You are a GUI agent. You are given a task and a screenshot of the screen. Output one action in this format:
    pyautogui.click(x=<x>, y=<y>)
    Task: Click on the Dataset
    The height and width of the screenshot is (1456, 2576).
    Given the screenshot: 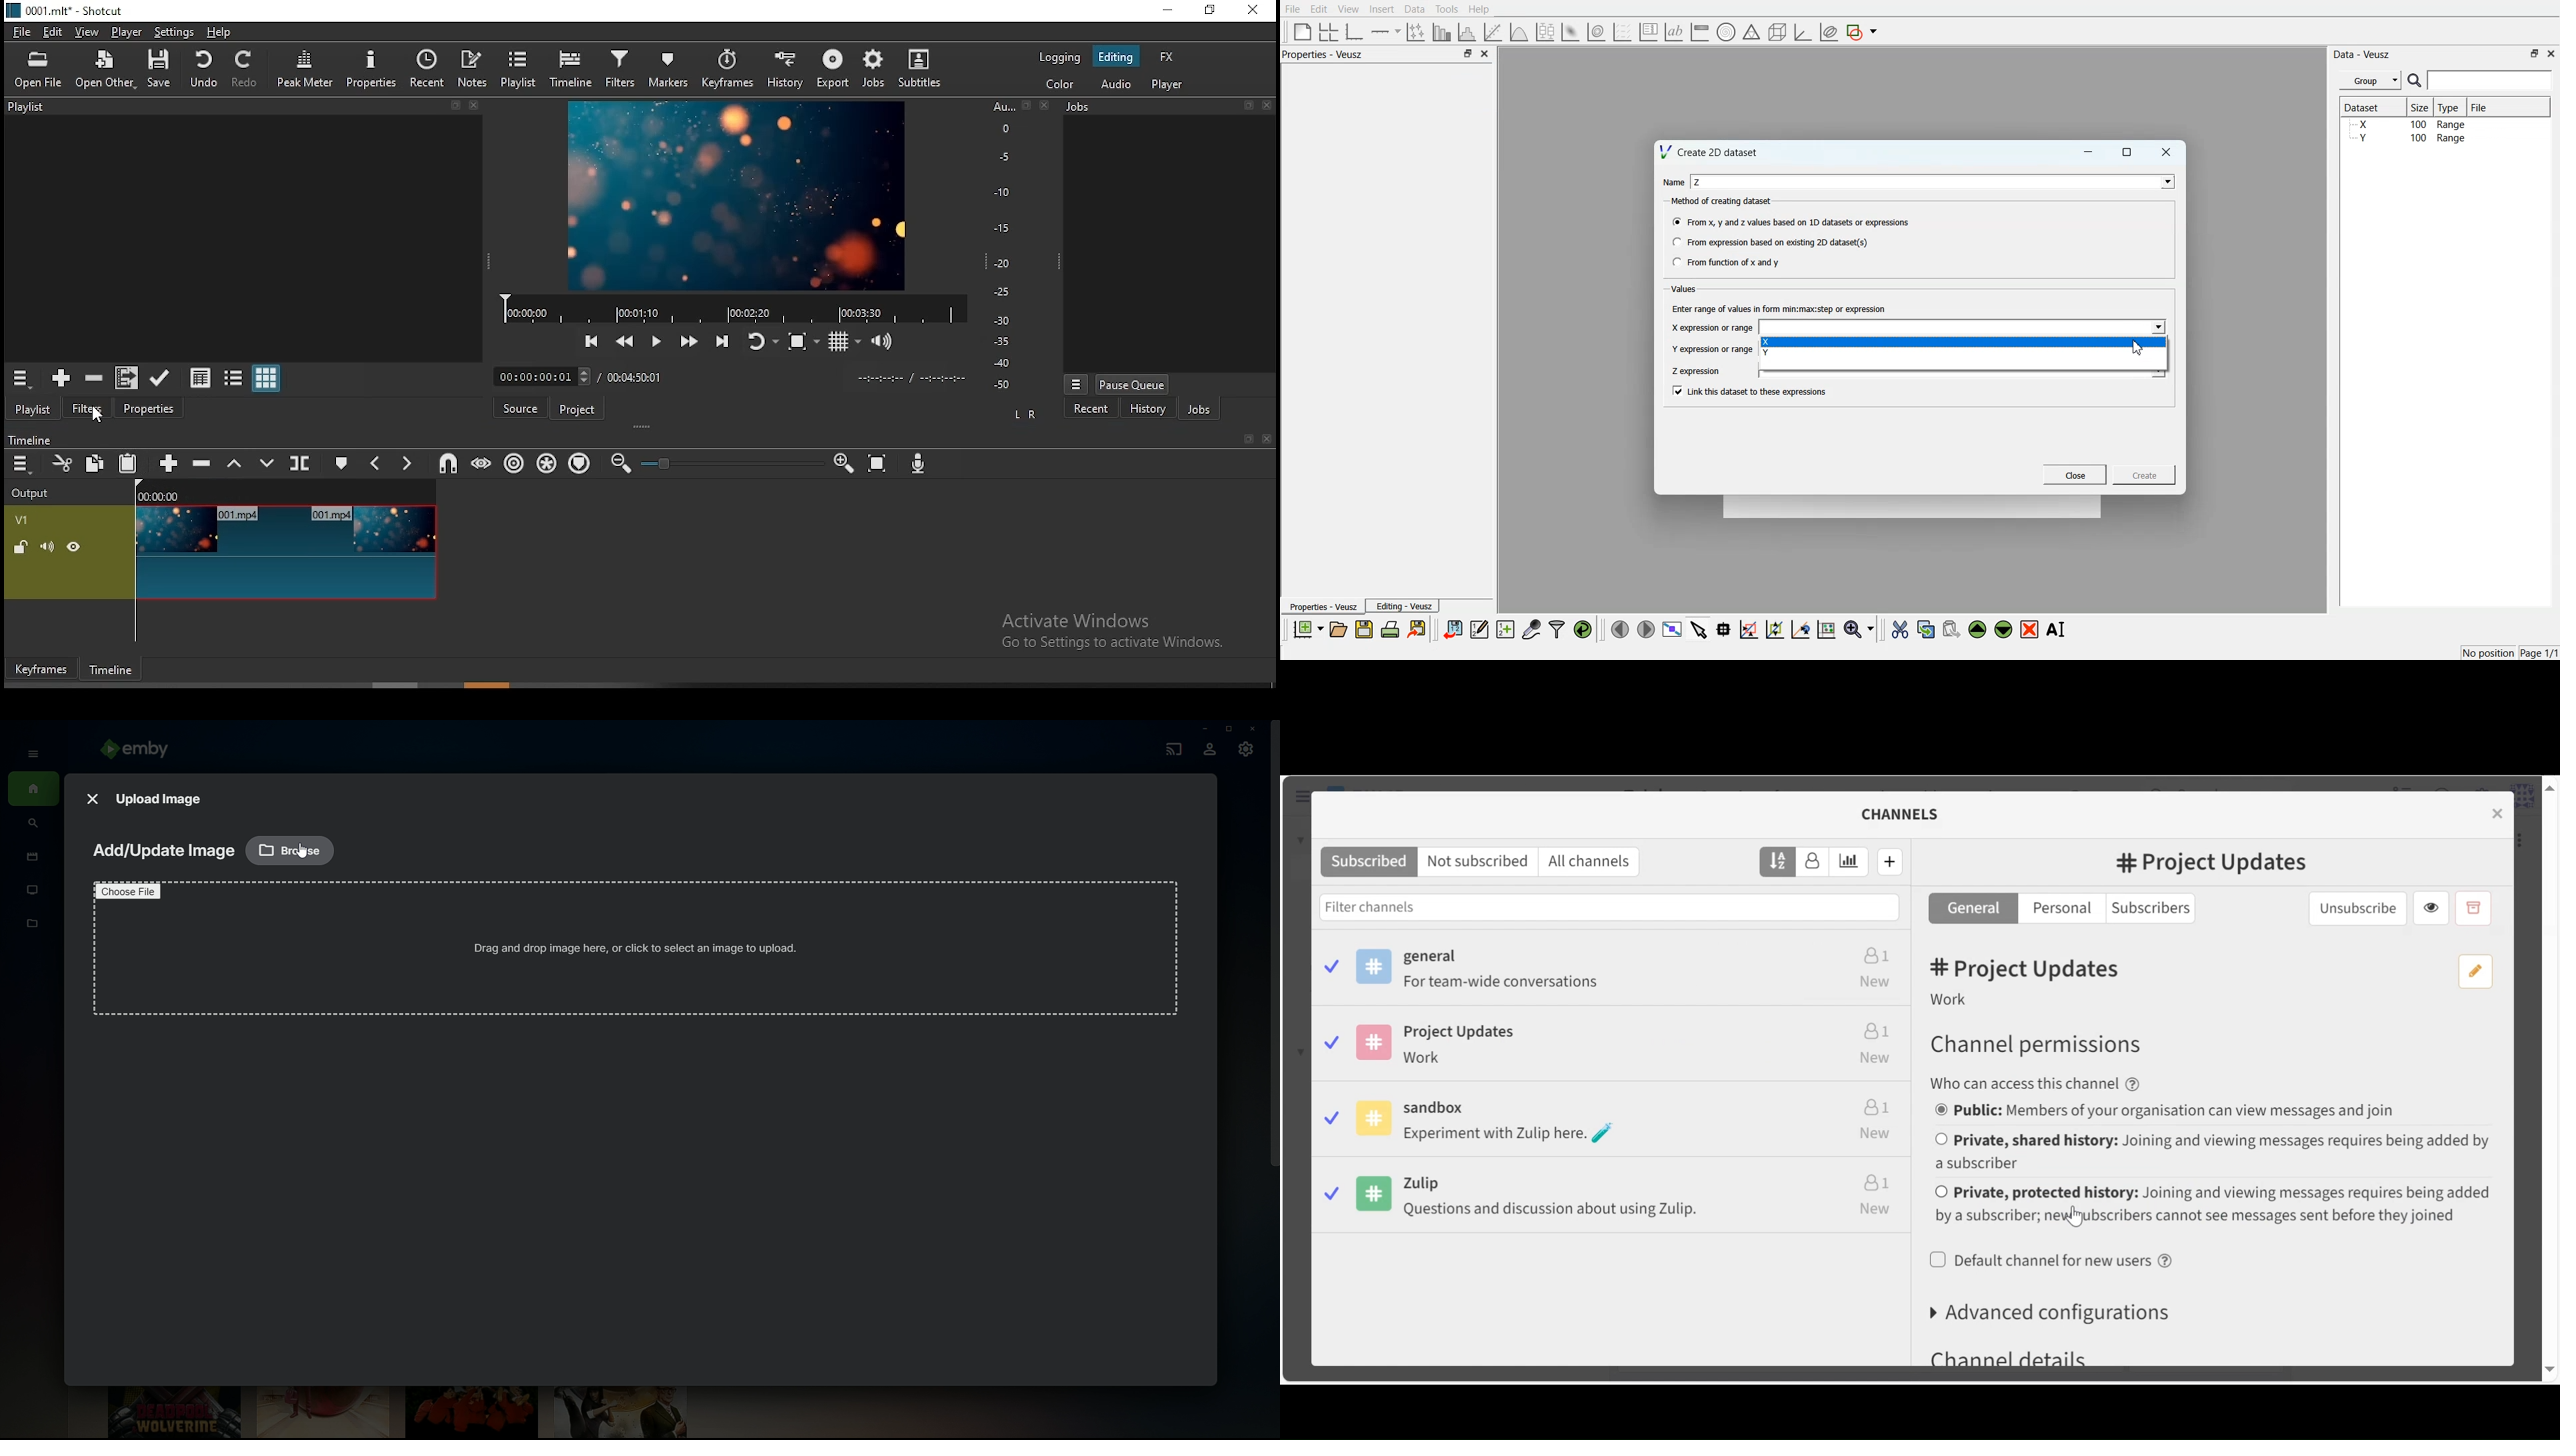 What is the action you would take?
    pyautogui.click(x=2368, y=107)
    